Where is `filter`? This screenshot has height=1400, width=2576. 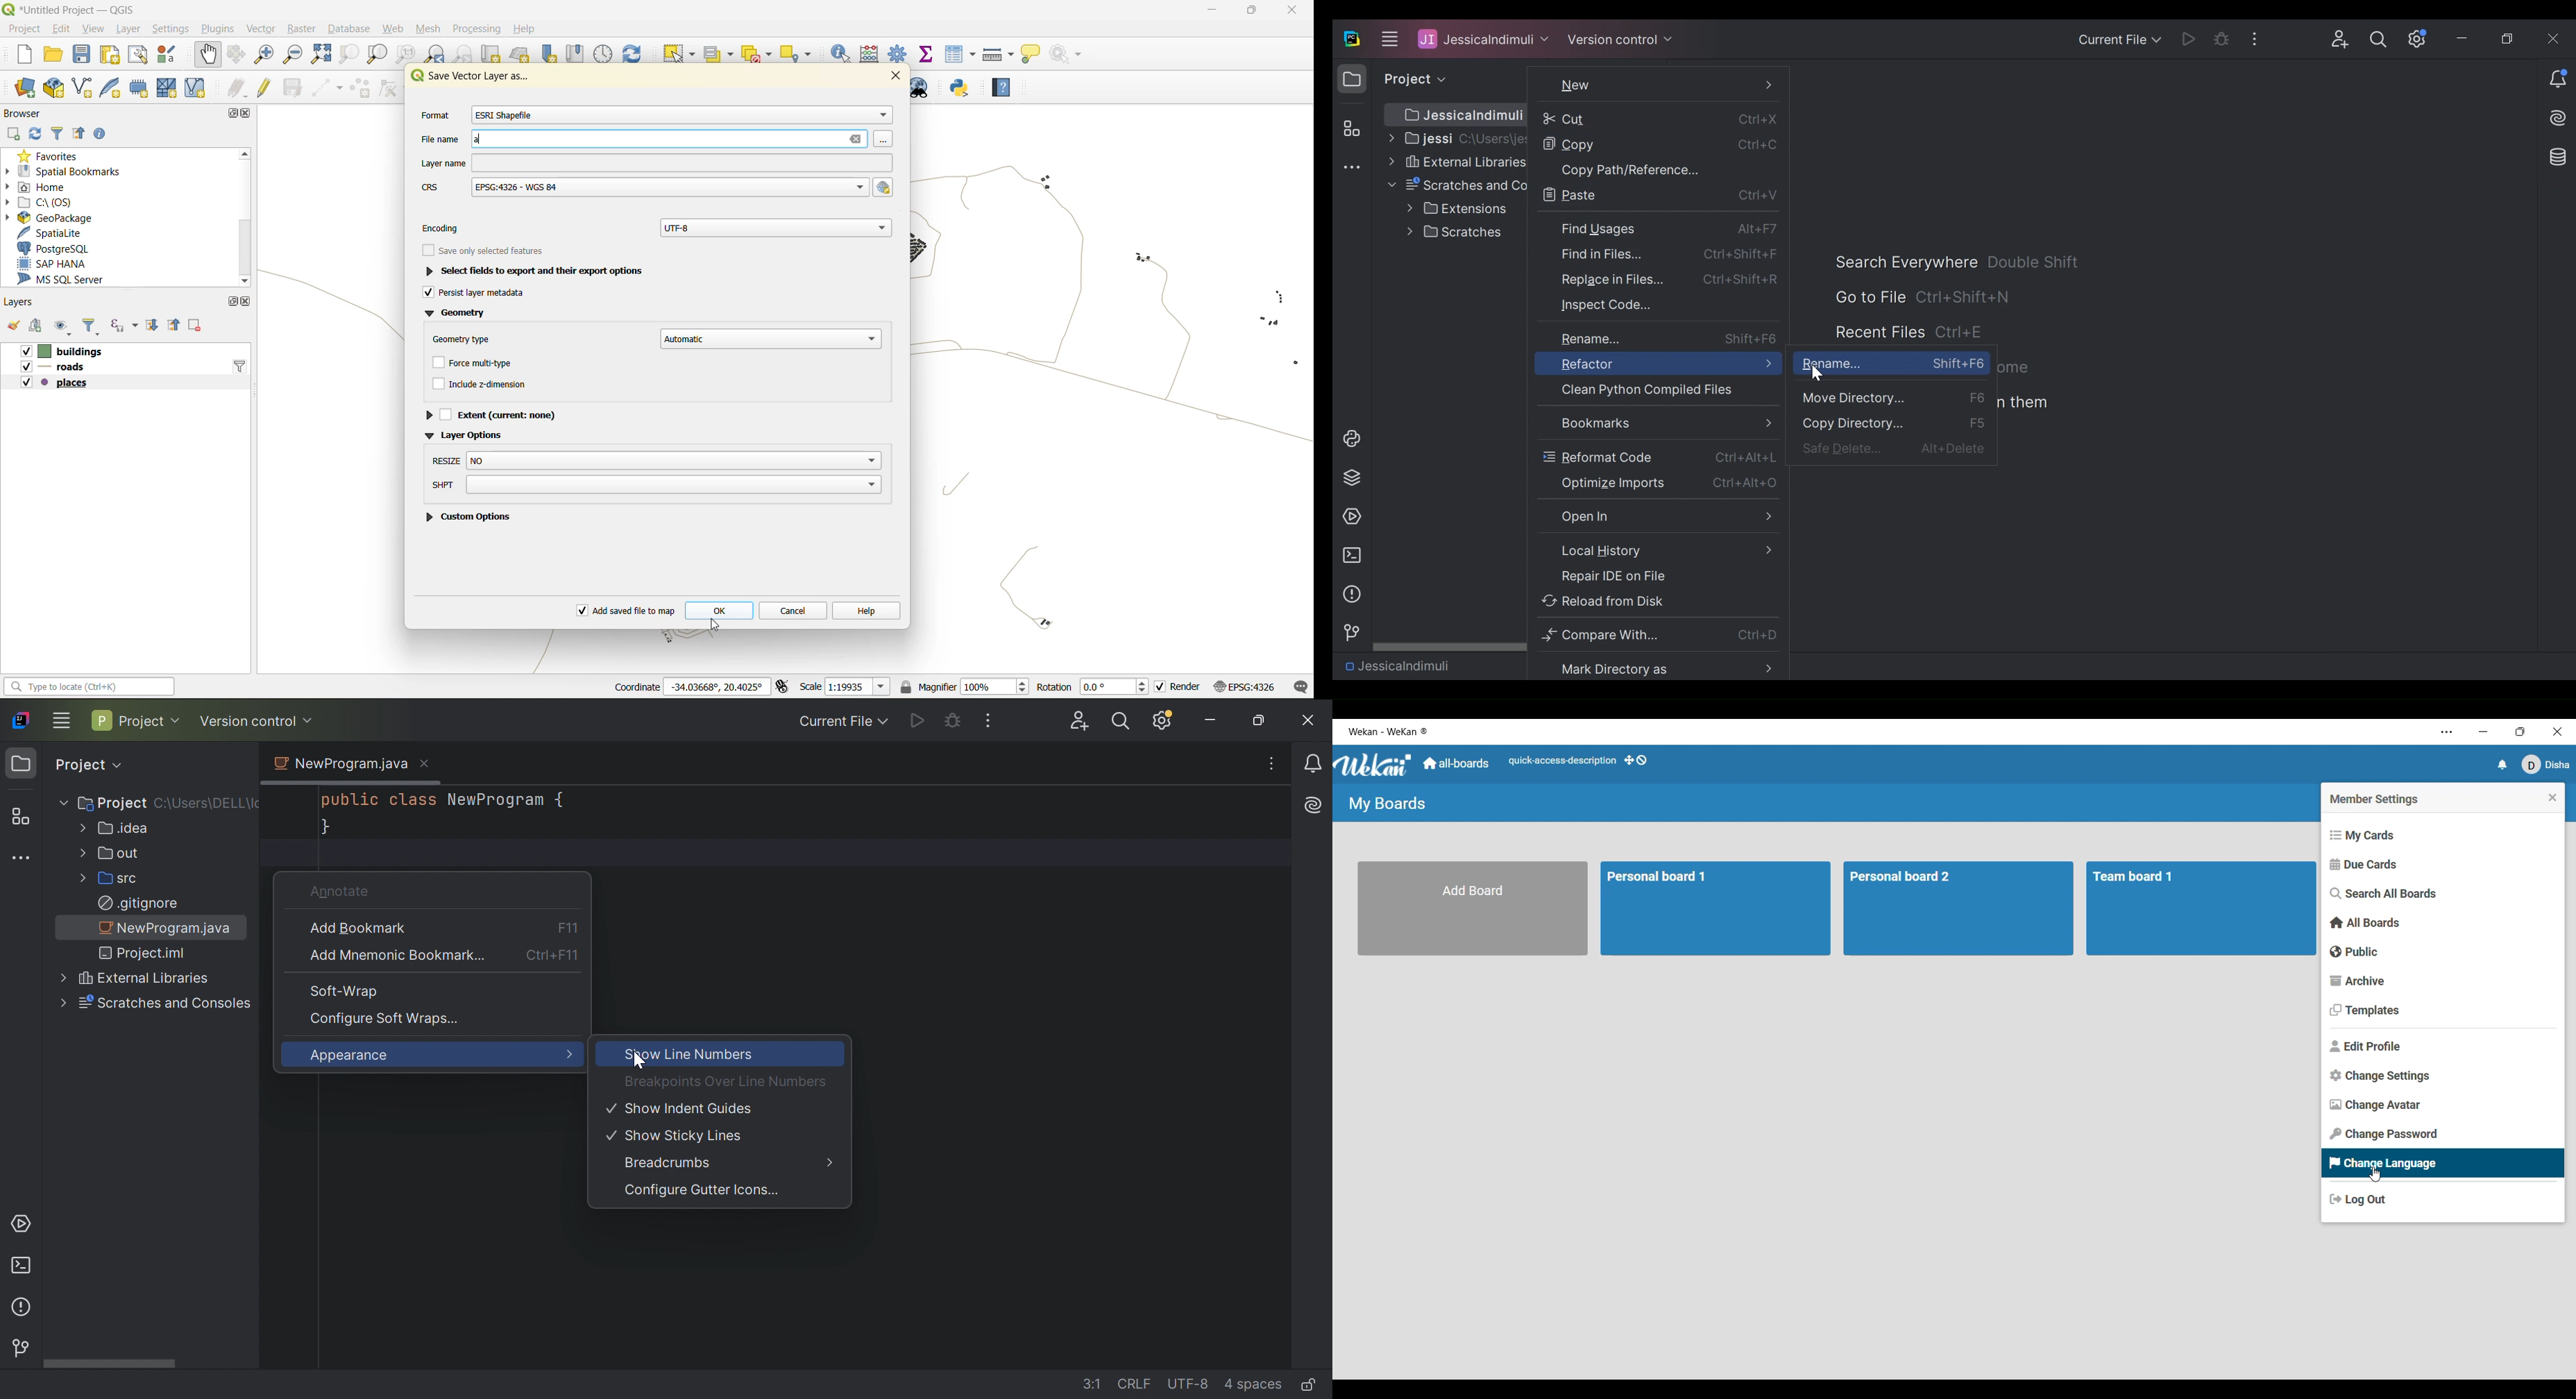 filter is located at coordinates (242, 365).